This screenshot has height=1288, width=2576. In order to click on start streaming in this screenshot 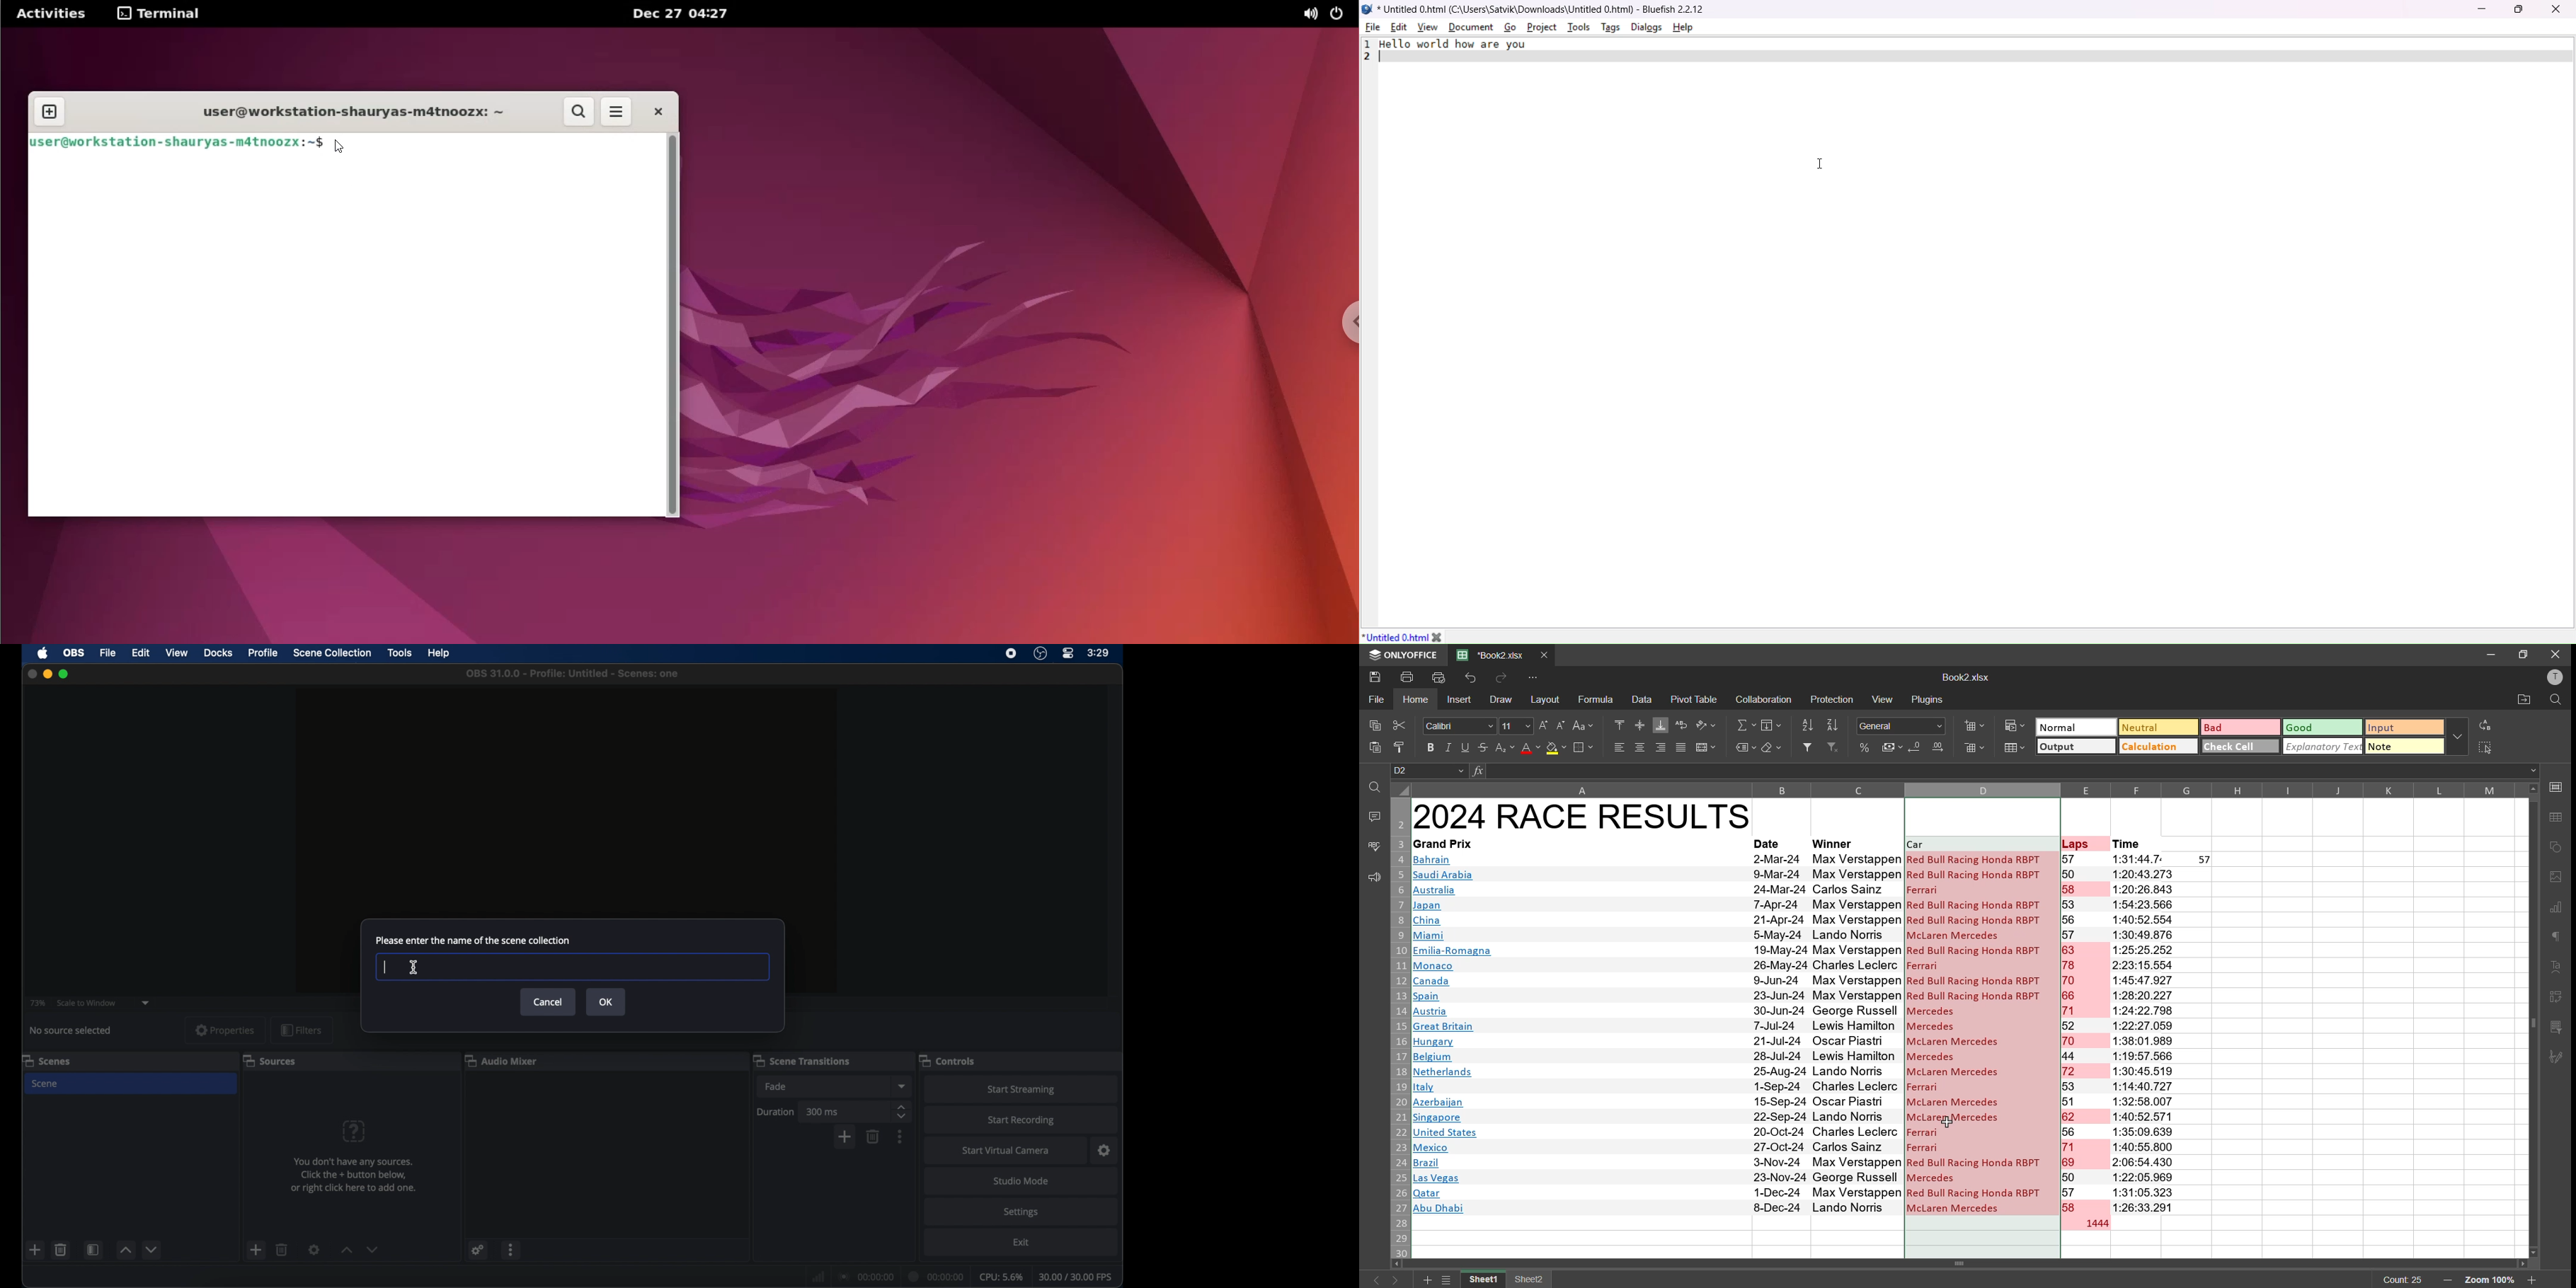, I will do `click(1021, 1090)`.